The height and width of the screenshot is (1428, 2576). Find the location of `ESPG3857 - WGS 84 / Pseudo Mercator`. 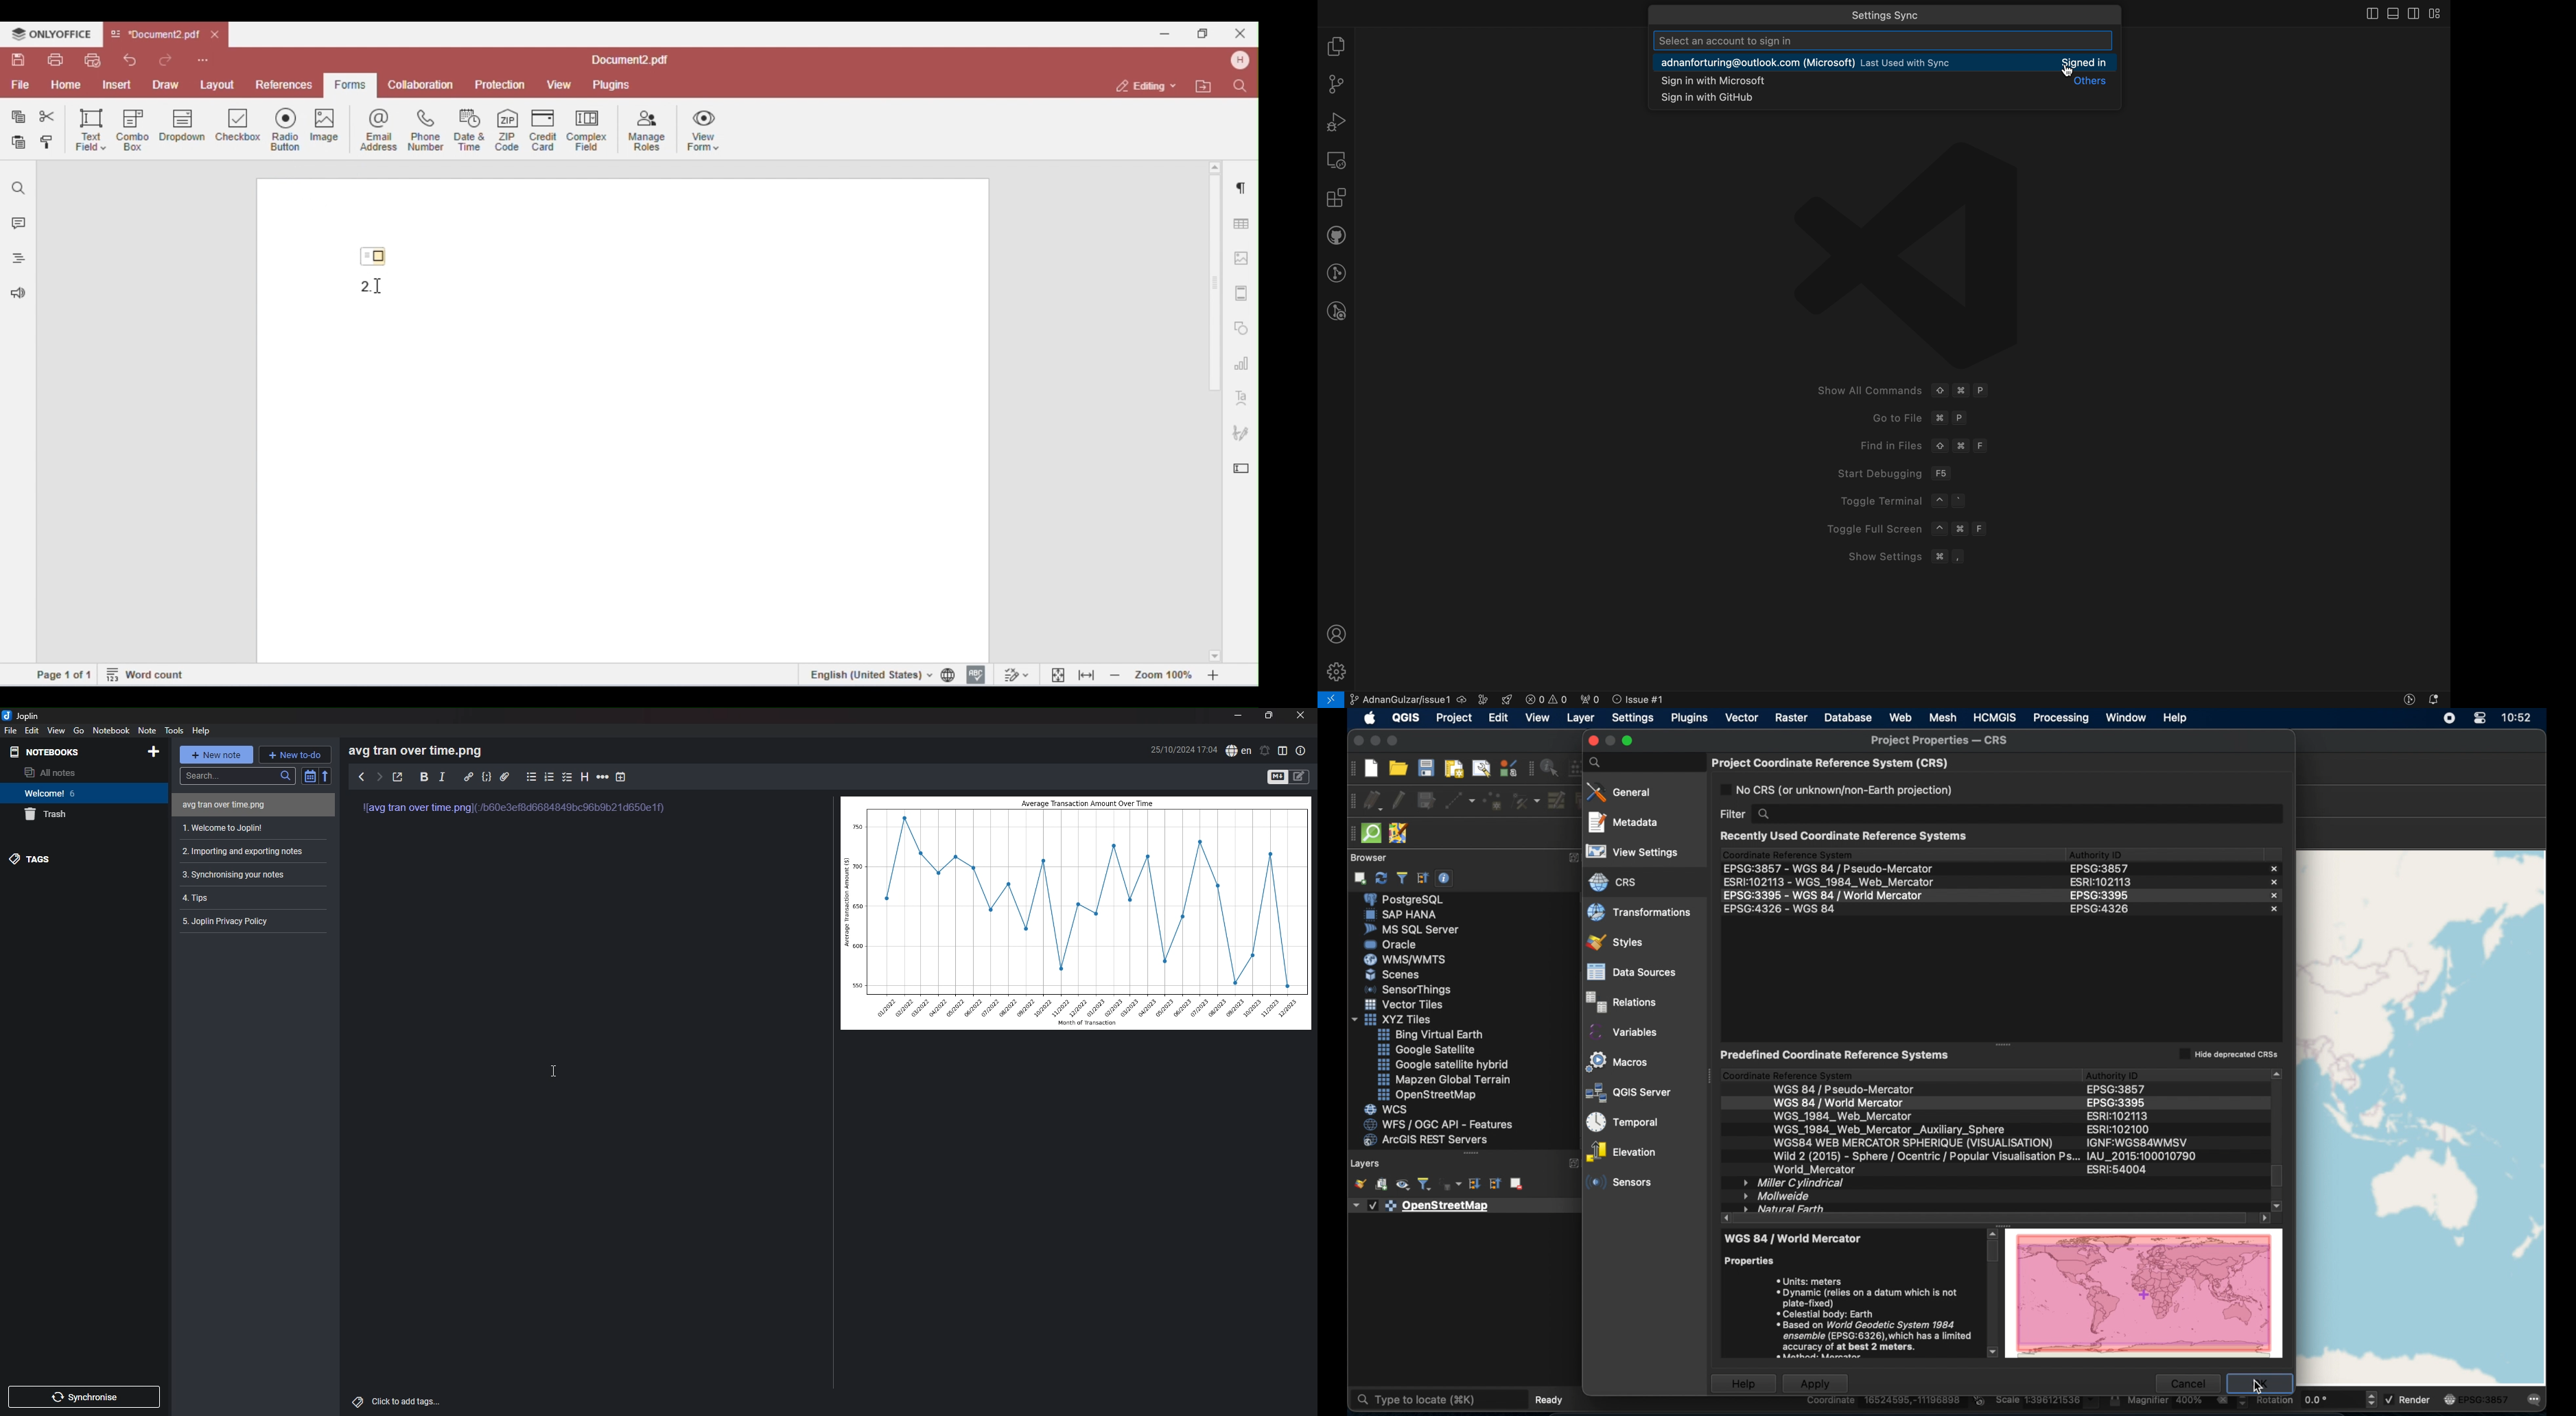

ESPG3857 - WGS 84 / Pseudo Mercator is located at coordinates (1827, 866).